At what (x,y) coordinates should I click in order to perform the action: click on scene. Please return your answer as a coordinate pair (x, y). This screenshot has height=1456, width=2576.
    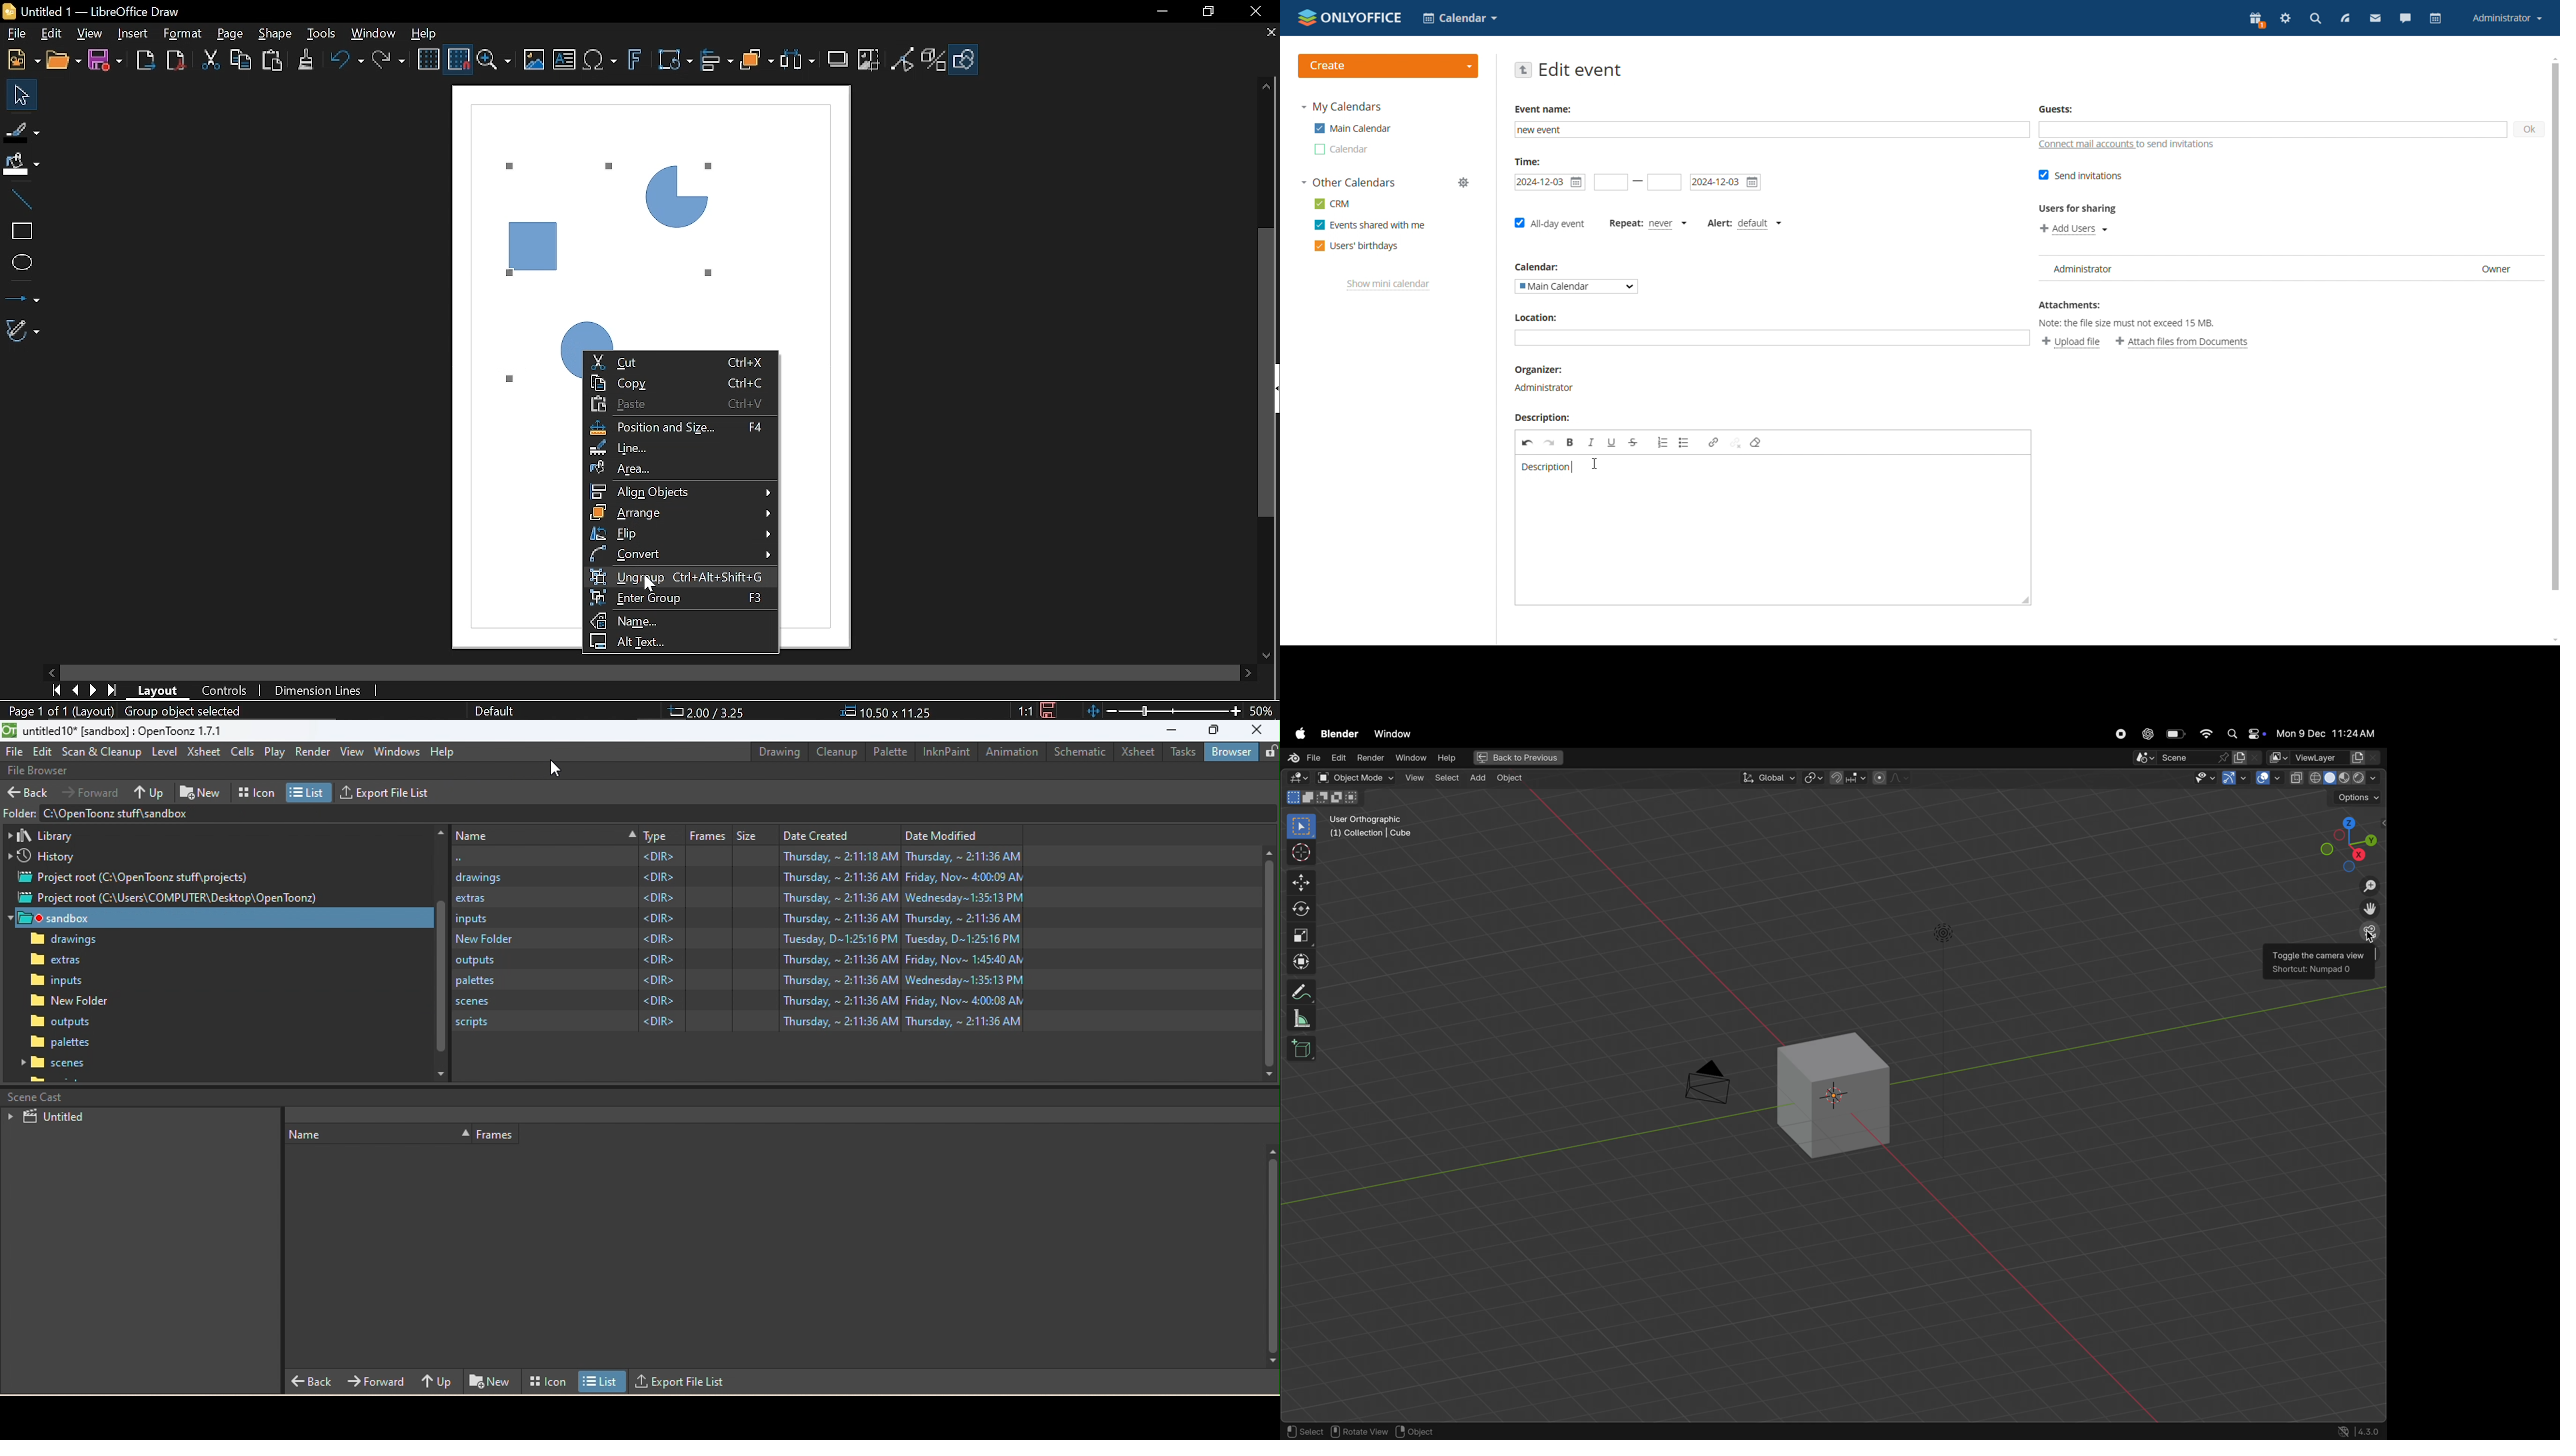
    Looking at the image, I should click on (2181, 758).